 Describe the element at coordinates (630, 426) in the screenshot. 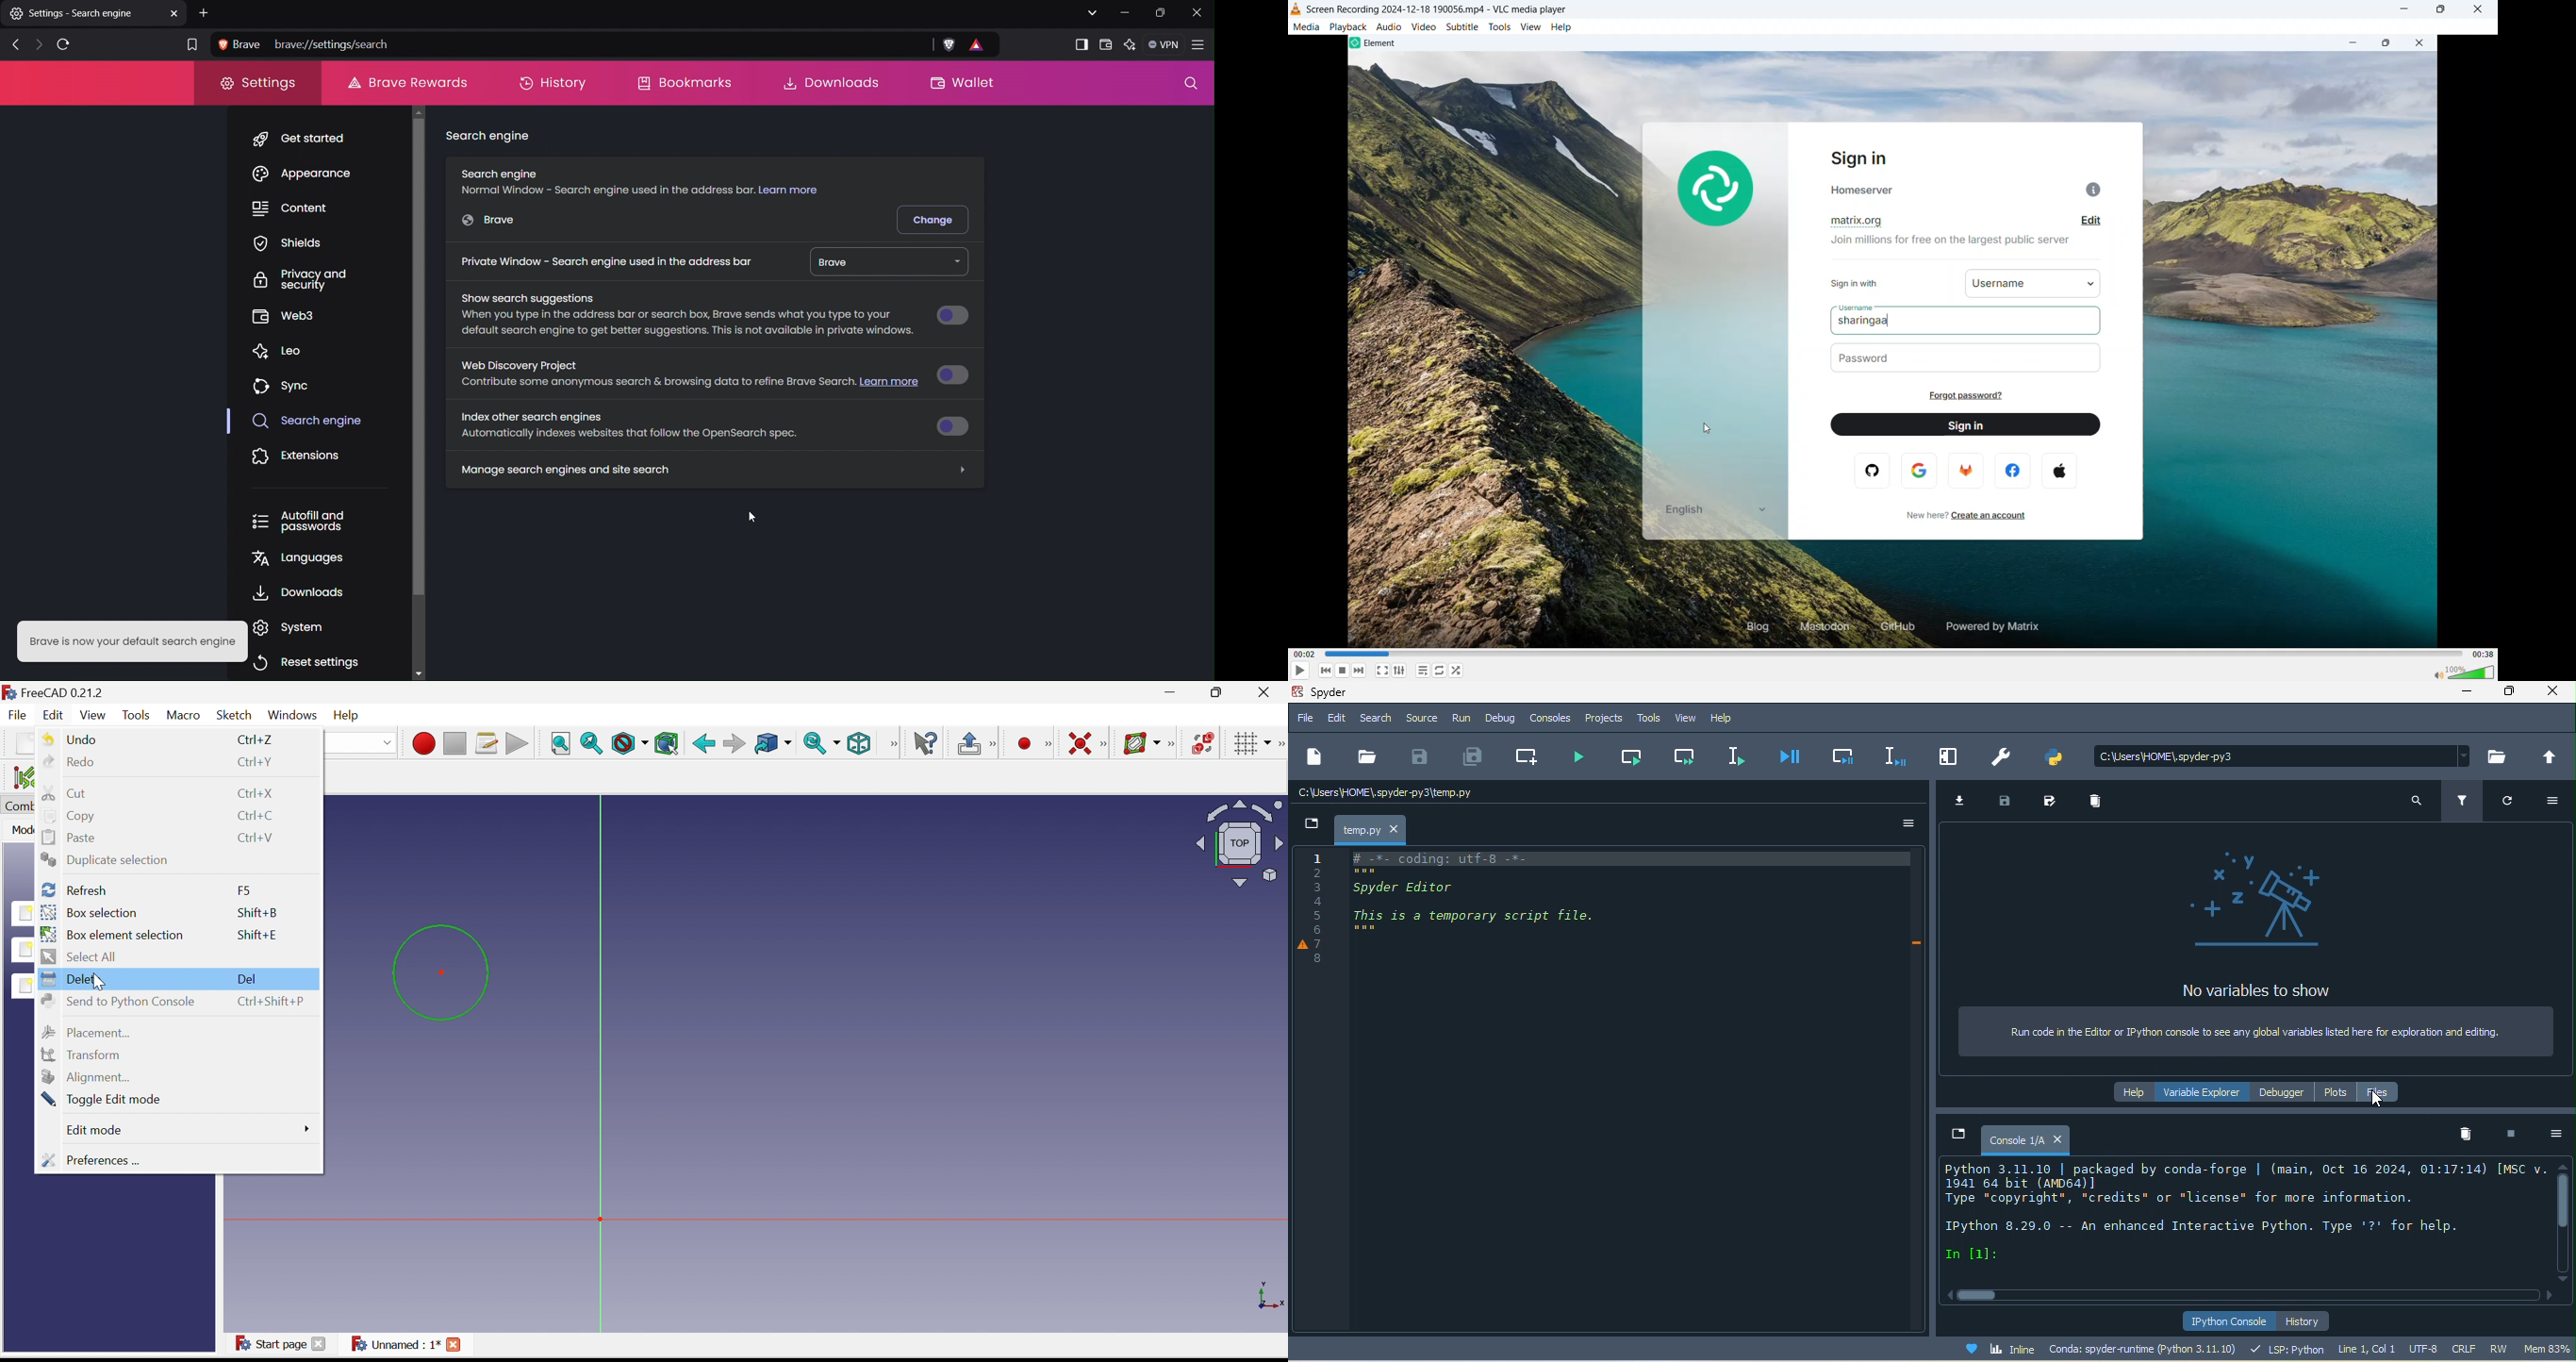

I see `Index other search engines` at that location.